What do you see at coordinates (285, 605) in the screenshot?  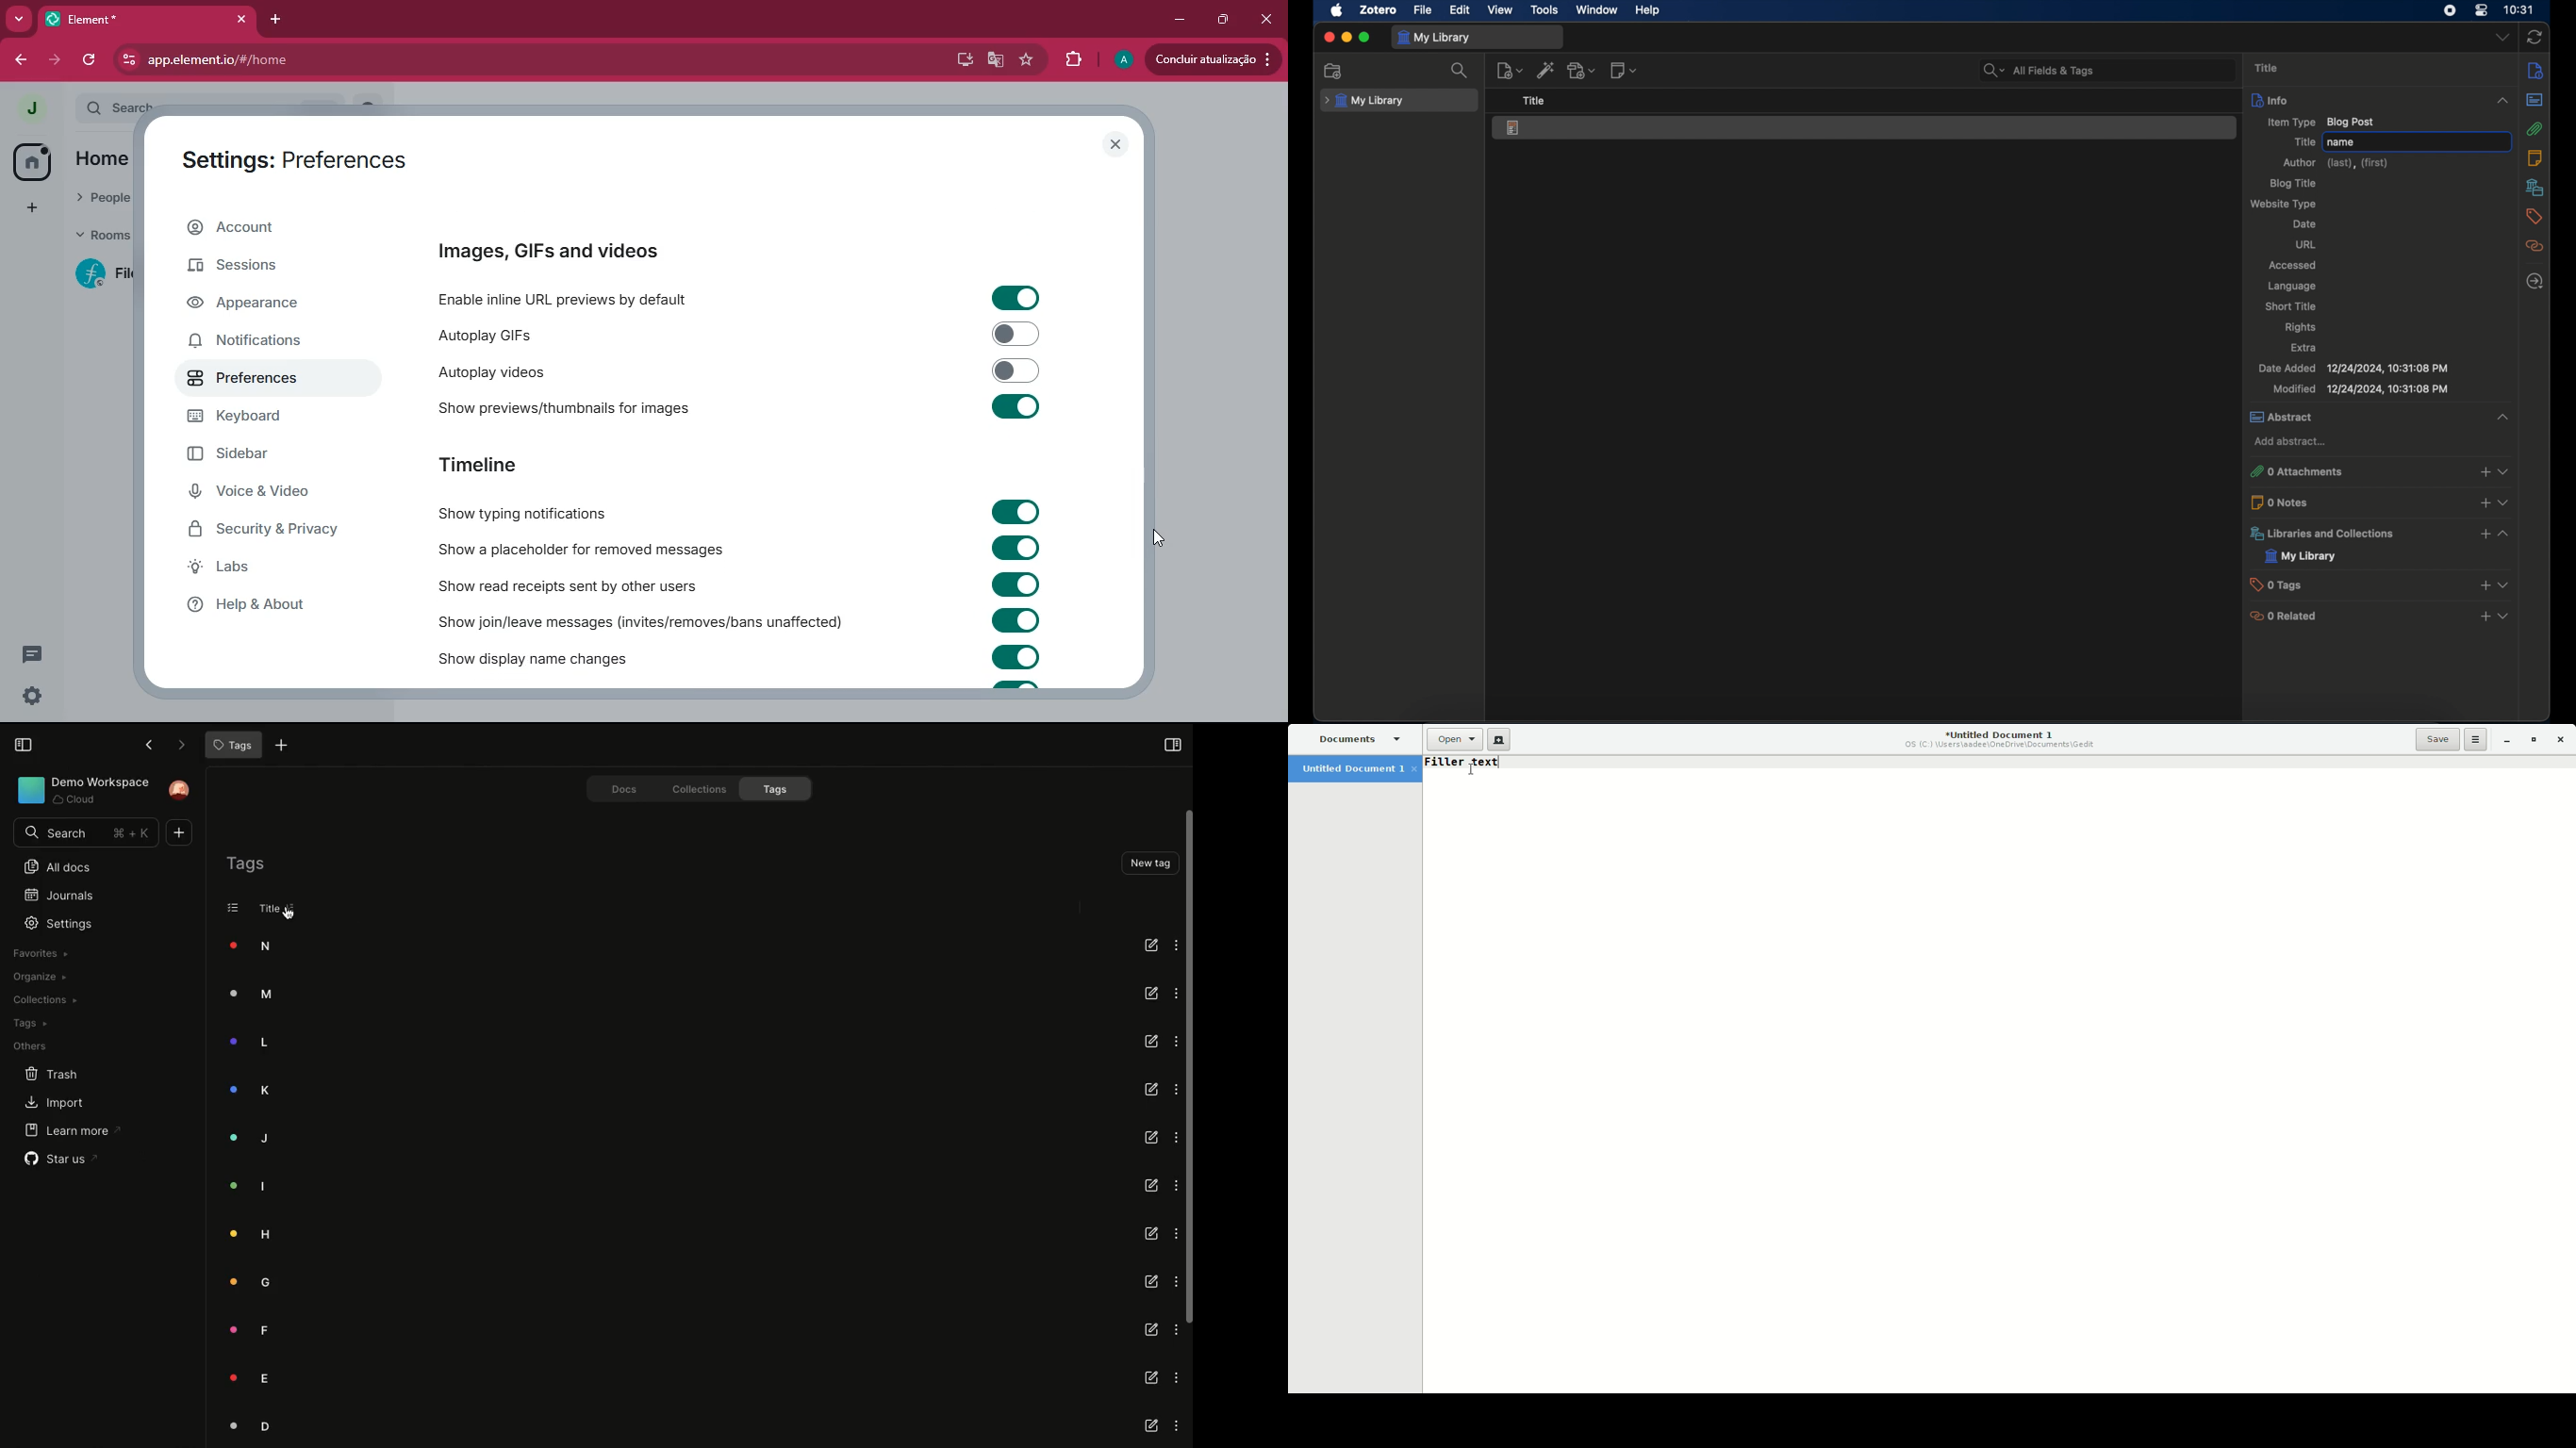 I see `help & about` at bounding box center [285, 605].